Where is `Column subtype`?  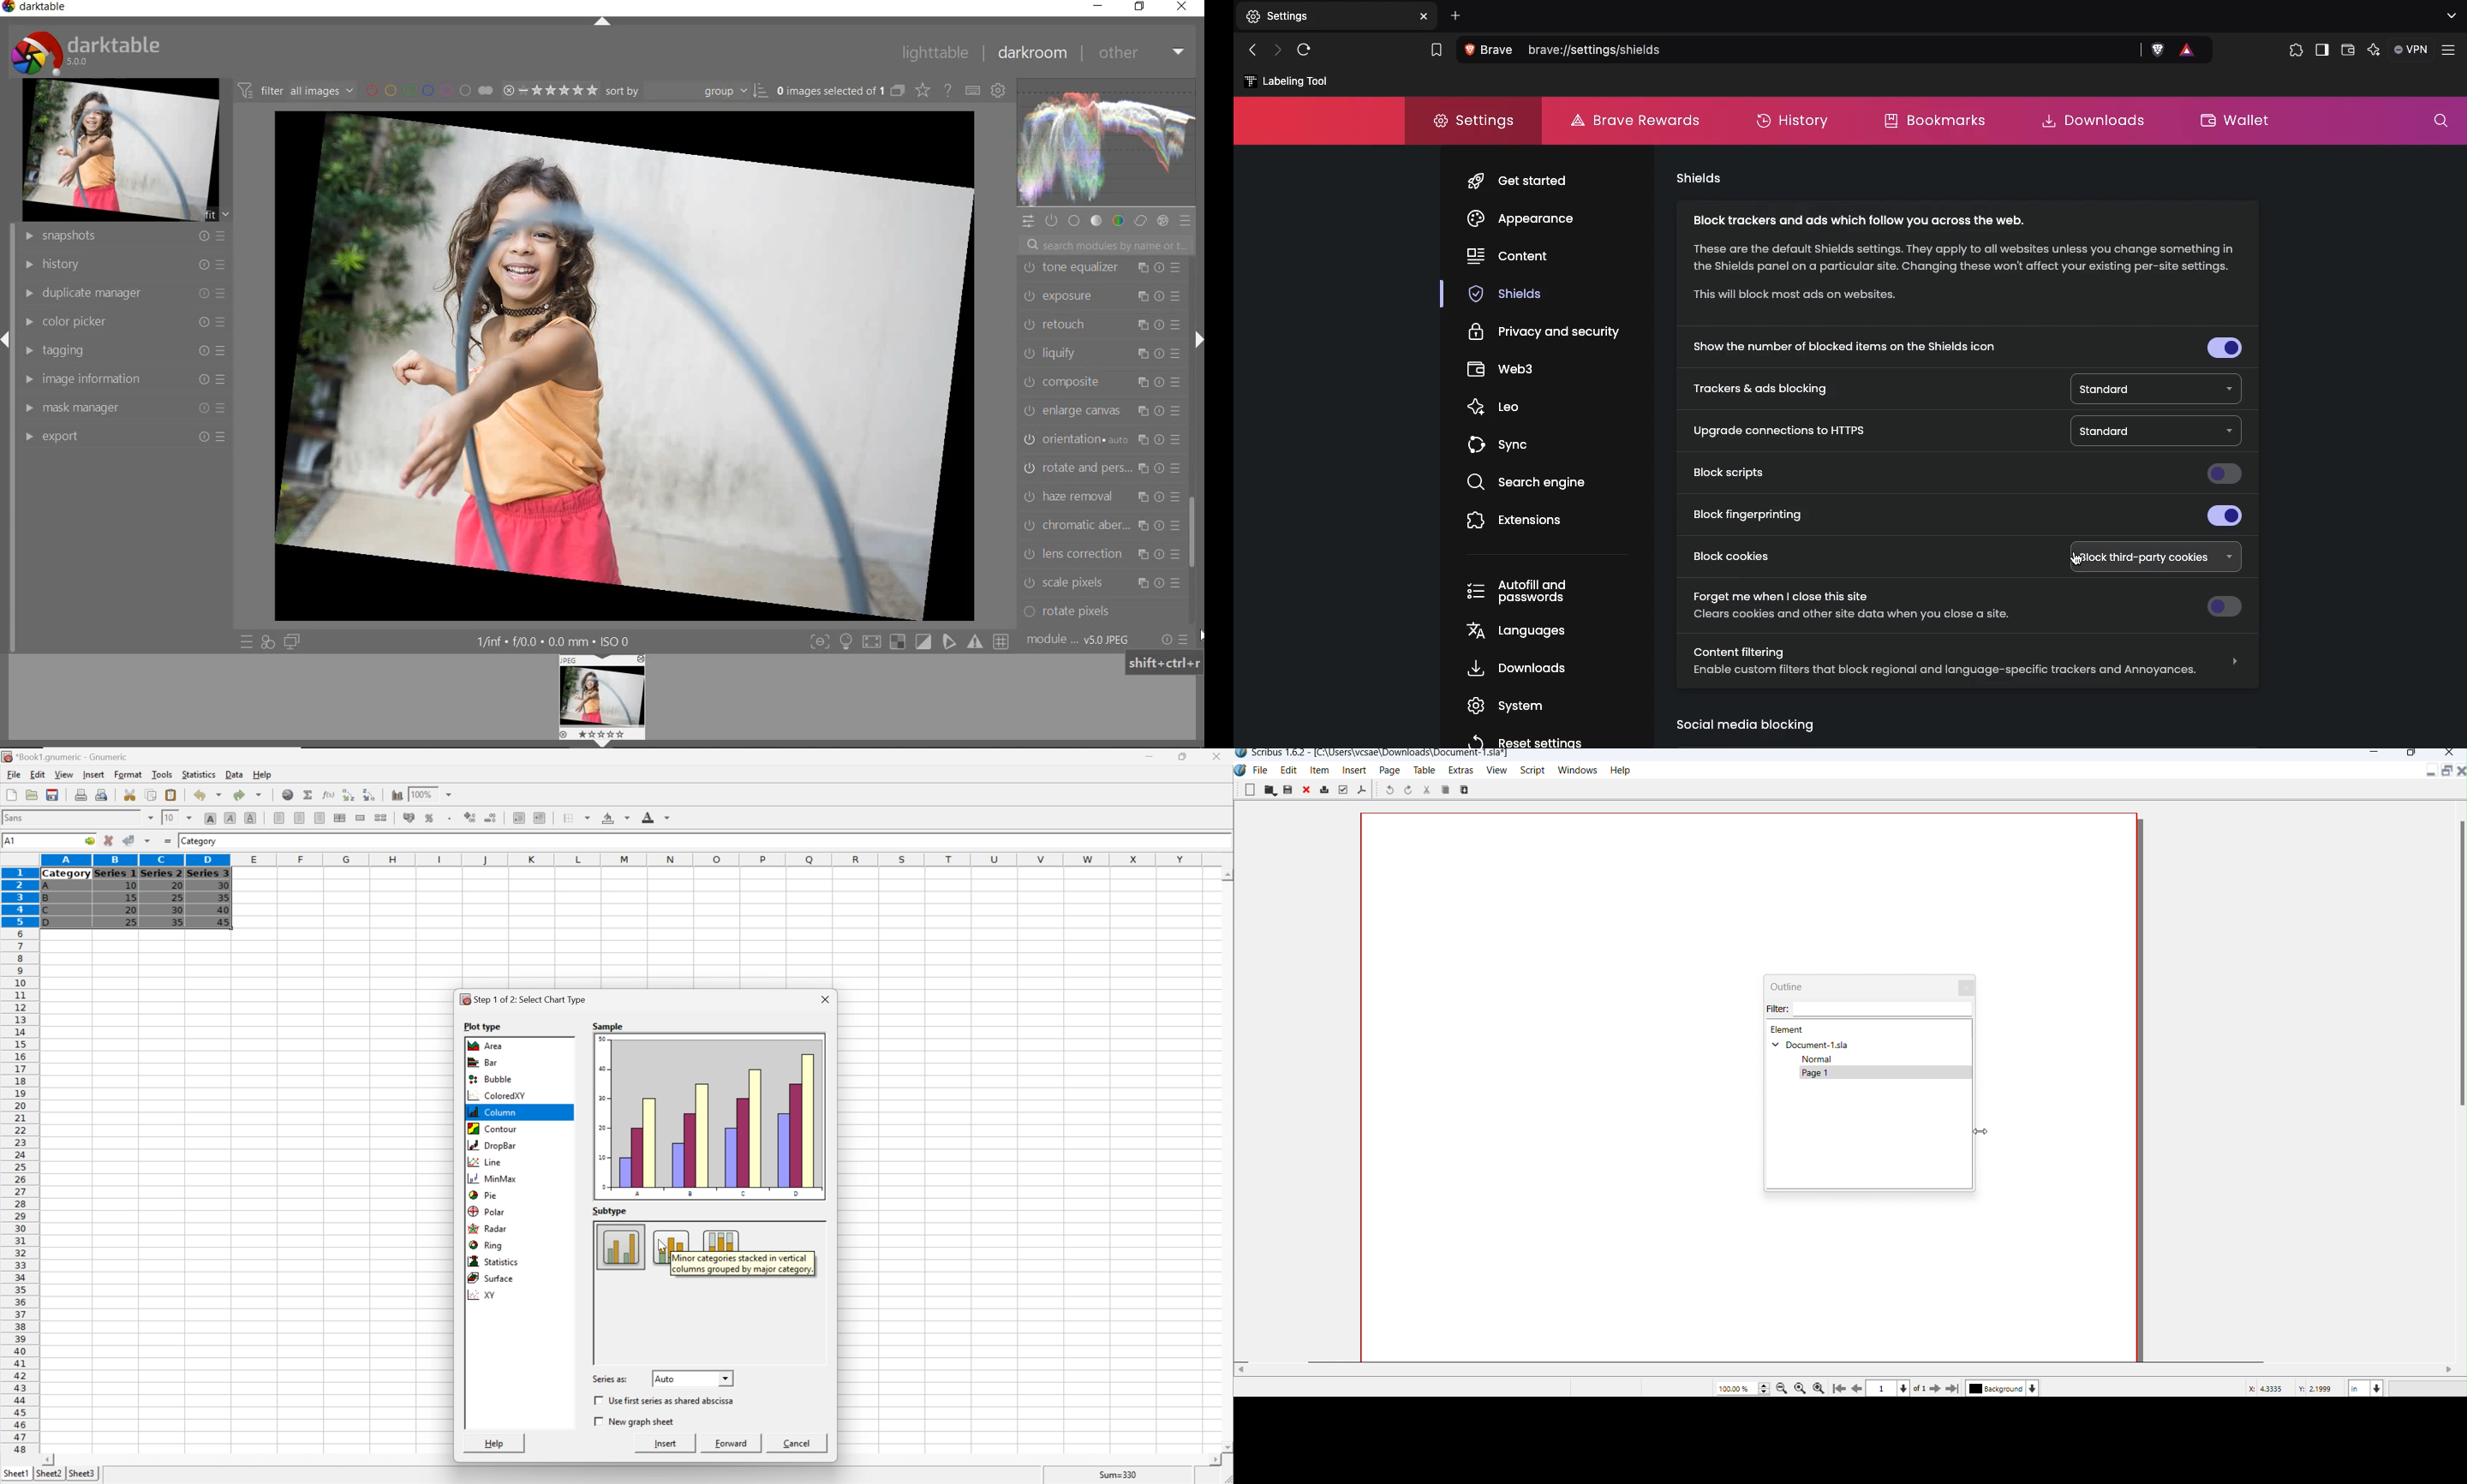
Column subtype is located at coordinates (722, 1241).